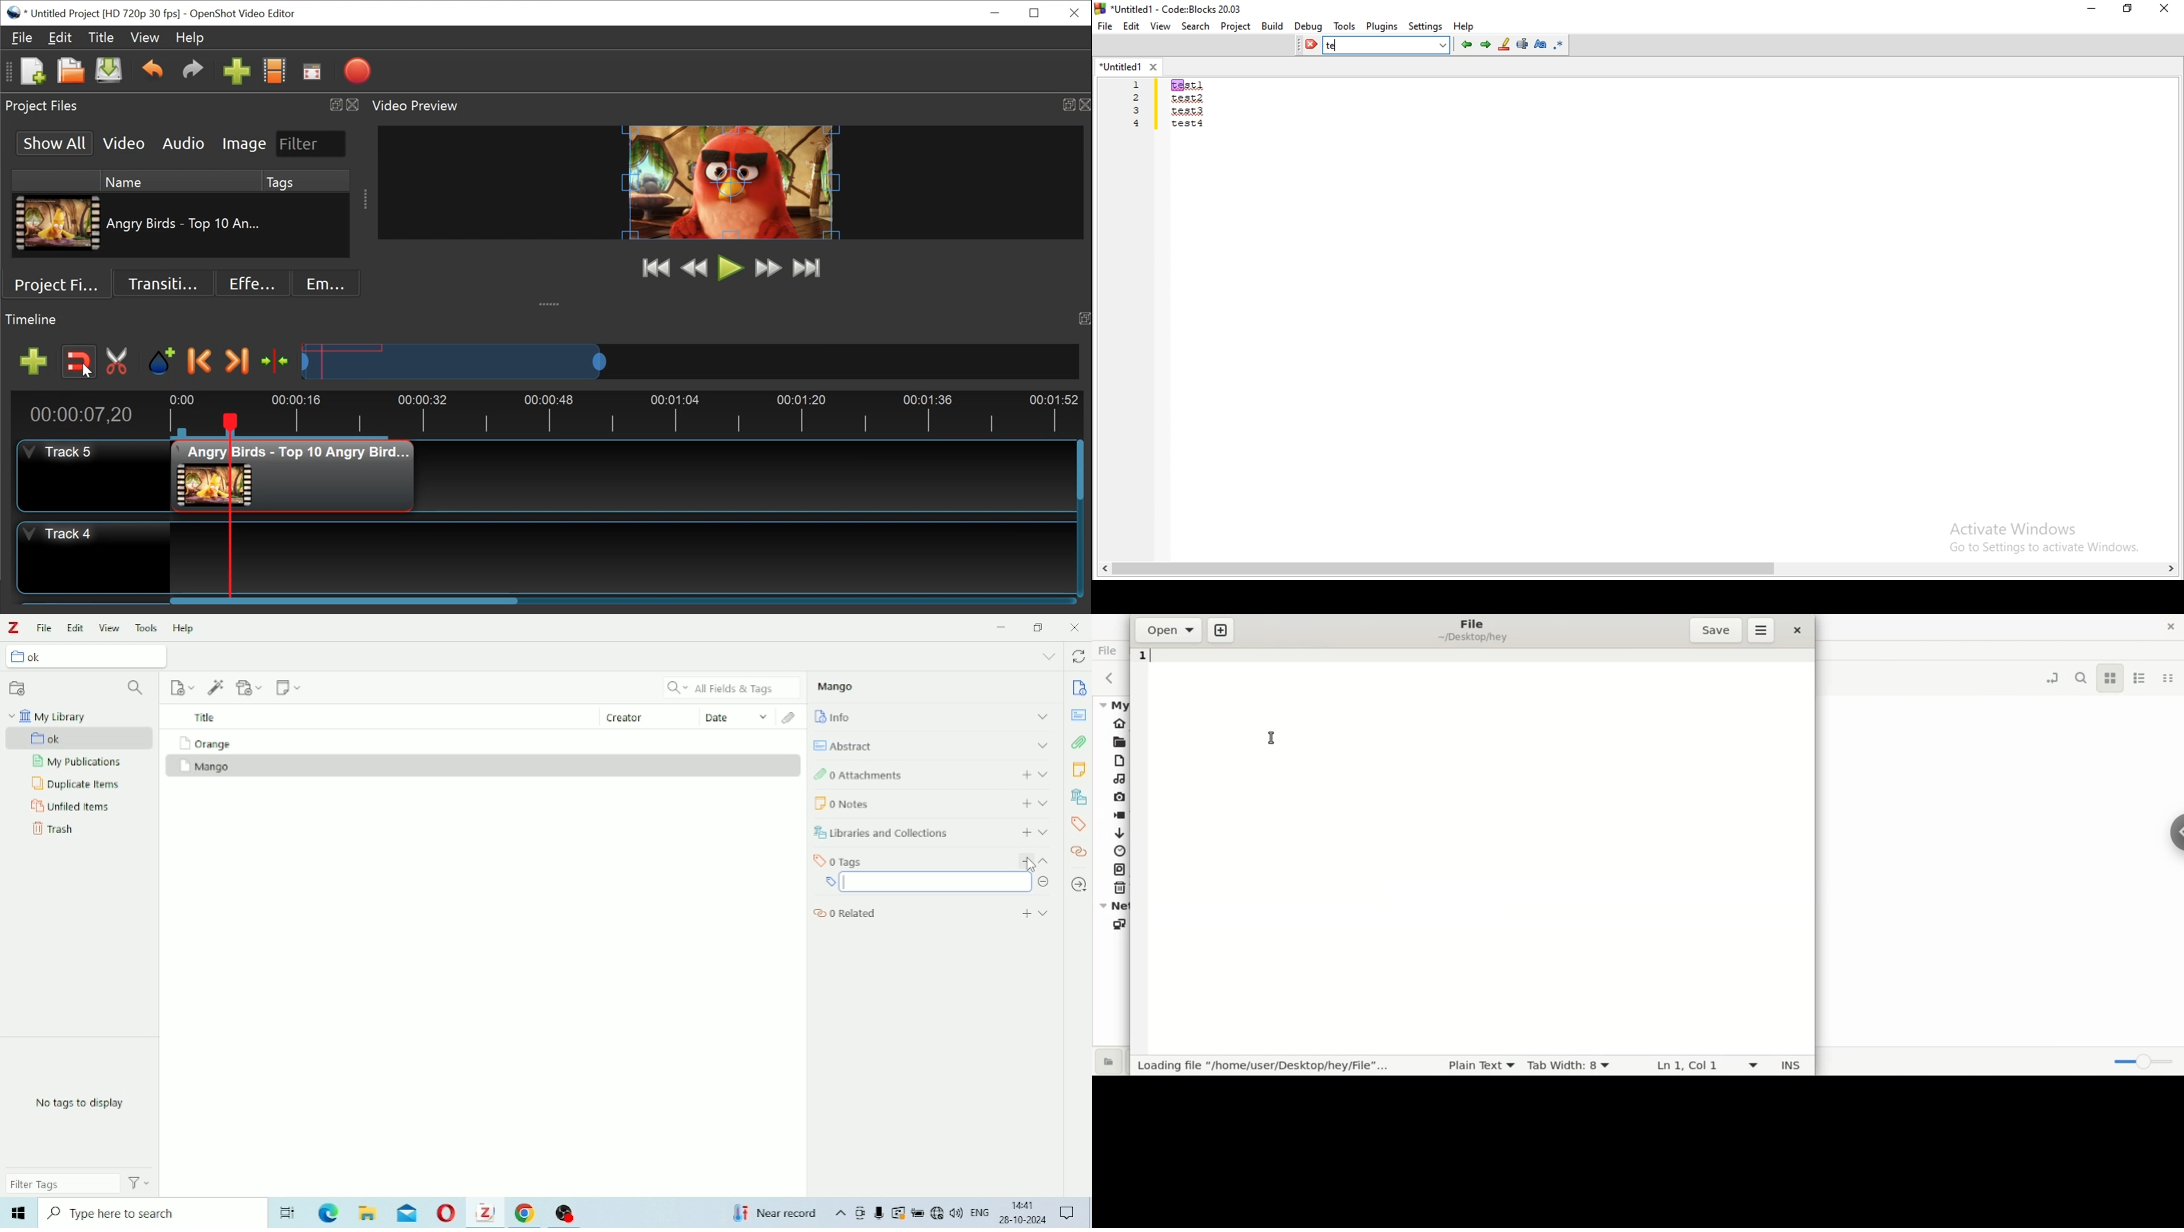 This screenshot has width=2184, height=1232. What do you see at coordinates (487, 1213) in the screenshot?
I see `Zotero` at bounding box center [487, 1213].